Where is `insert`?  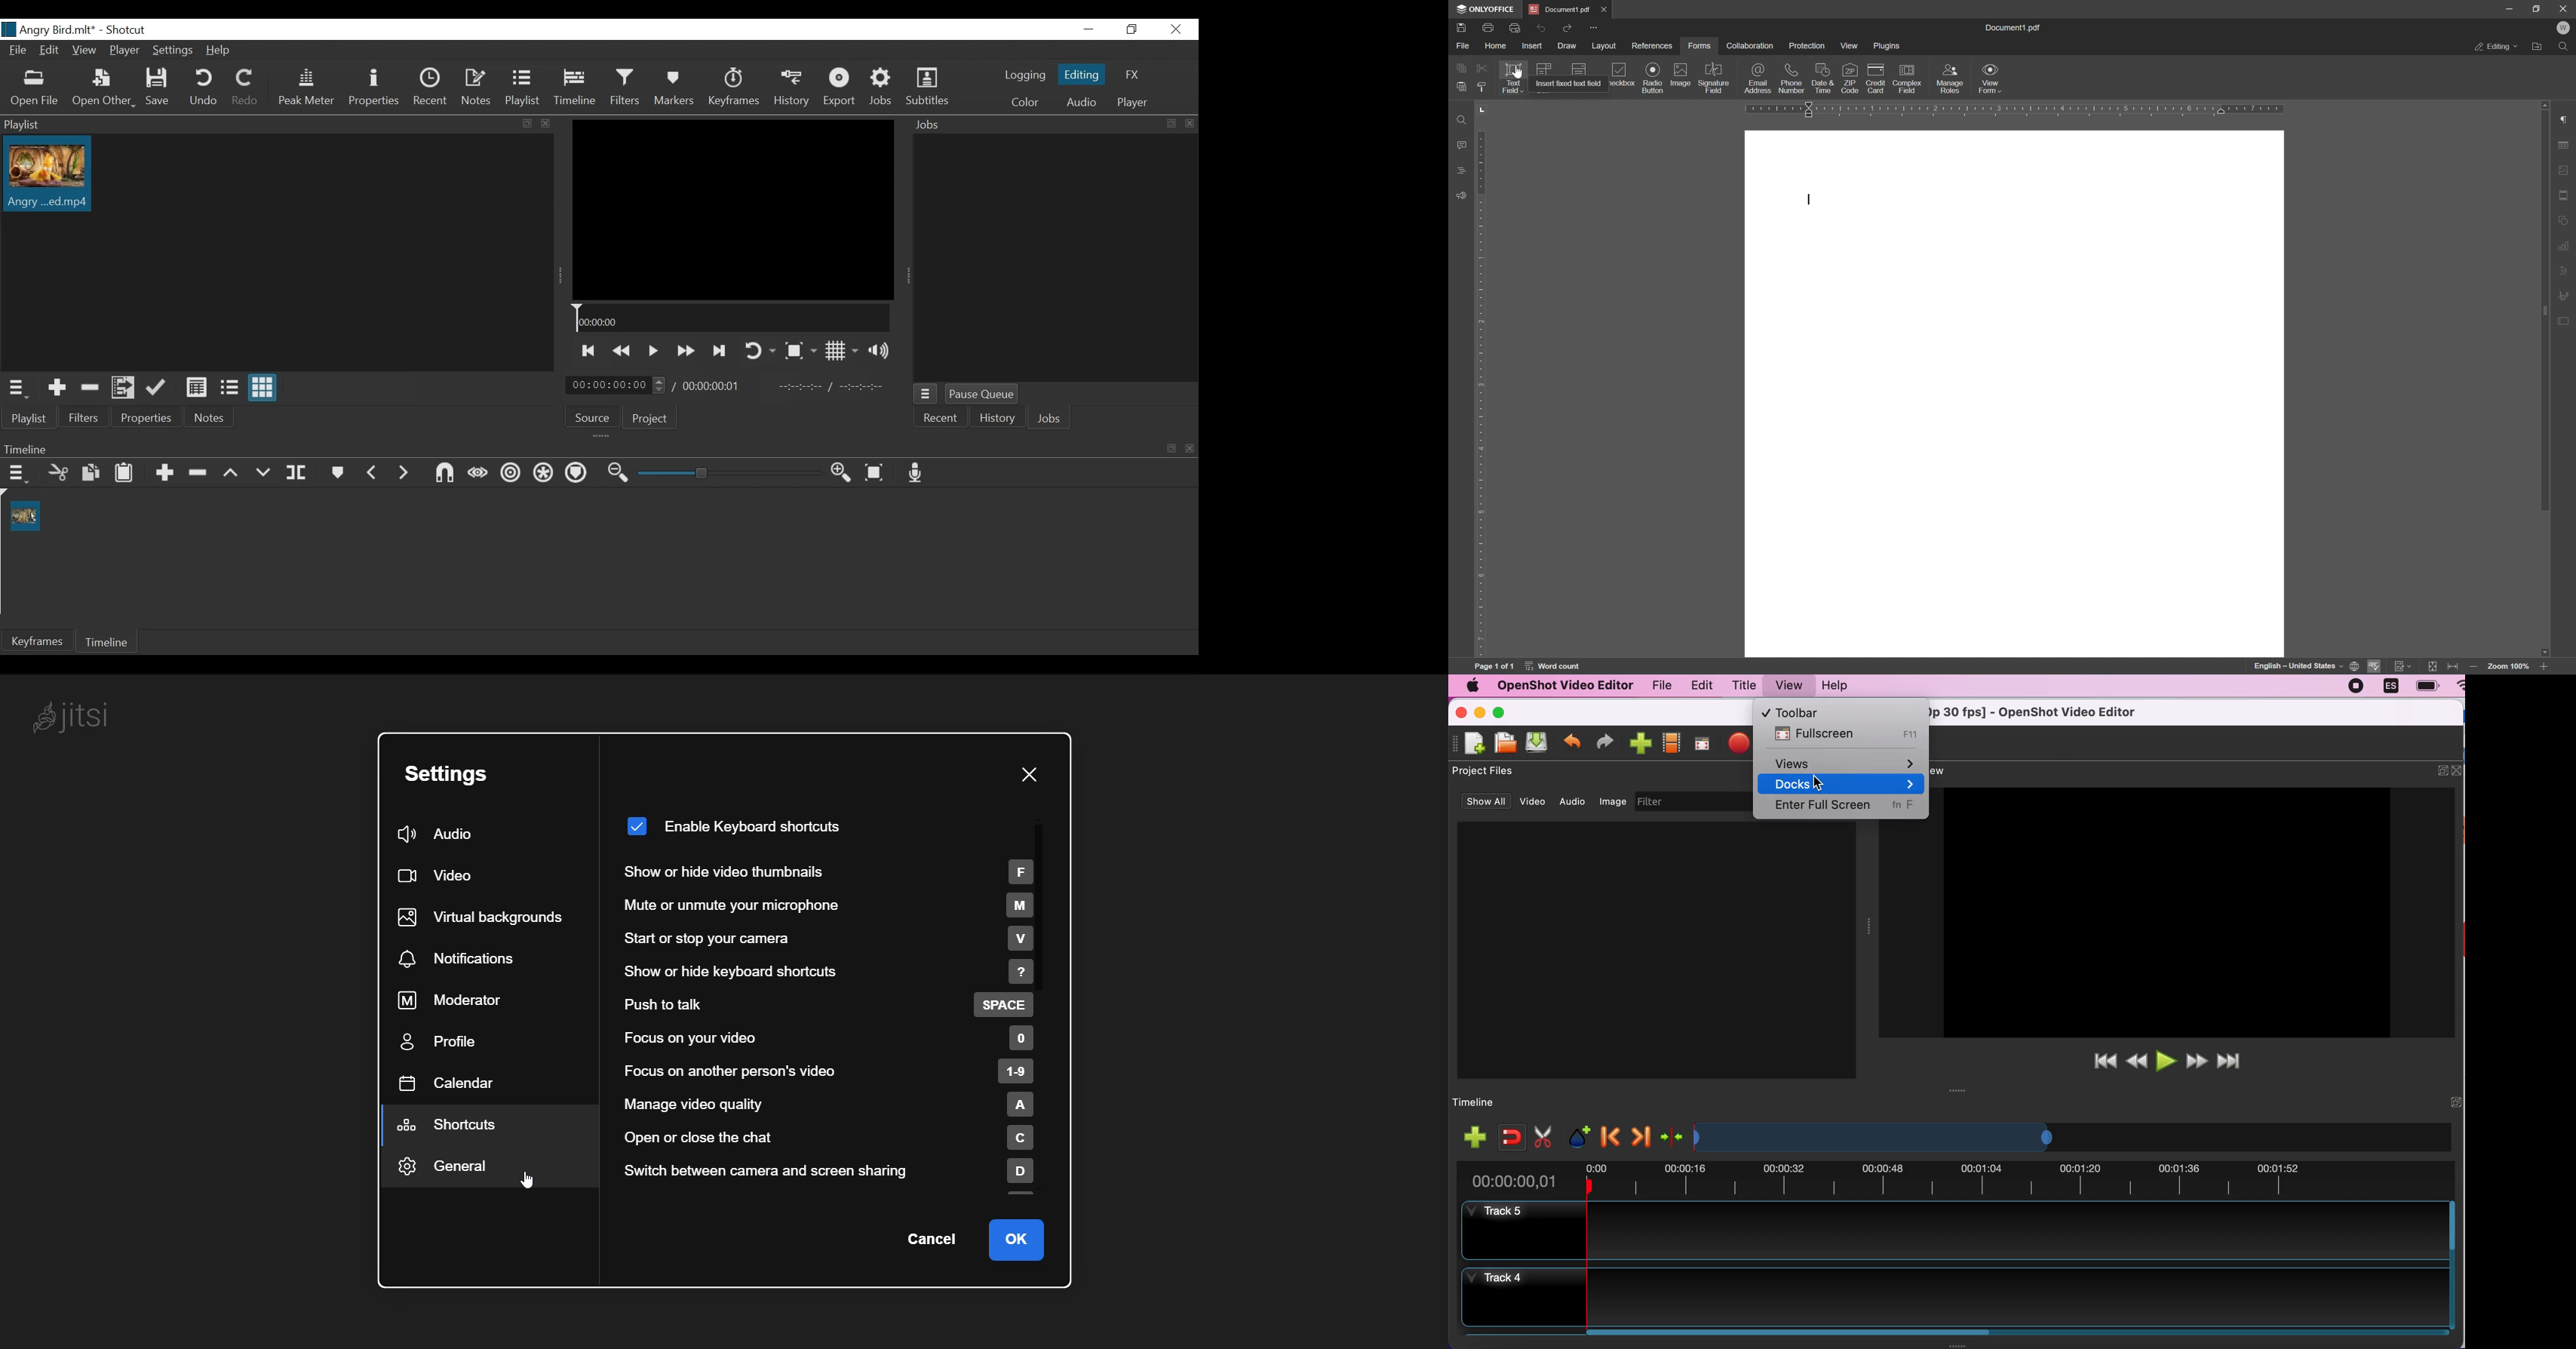 insert is located at coordinates (1533, 46).